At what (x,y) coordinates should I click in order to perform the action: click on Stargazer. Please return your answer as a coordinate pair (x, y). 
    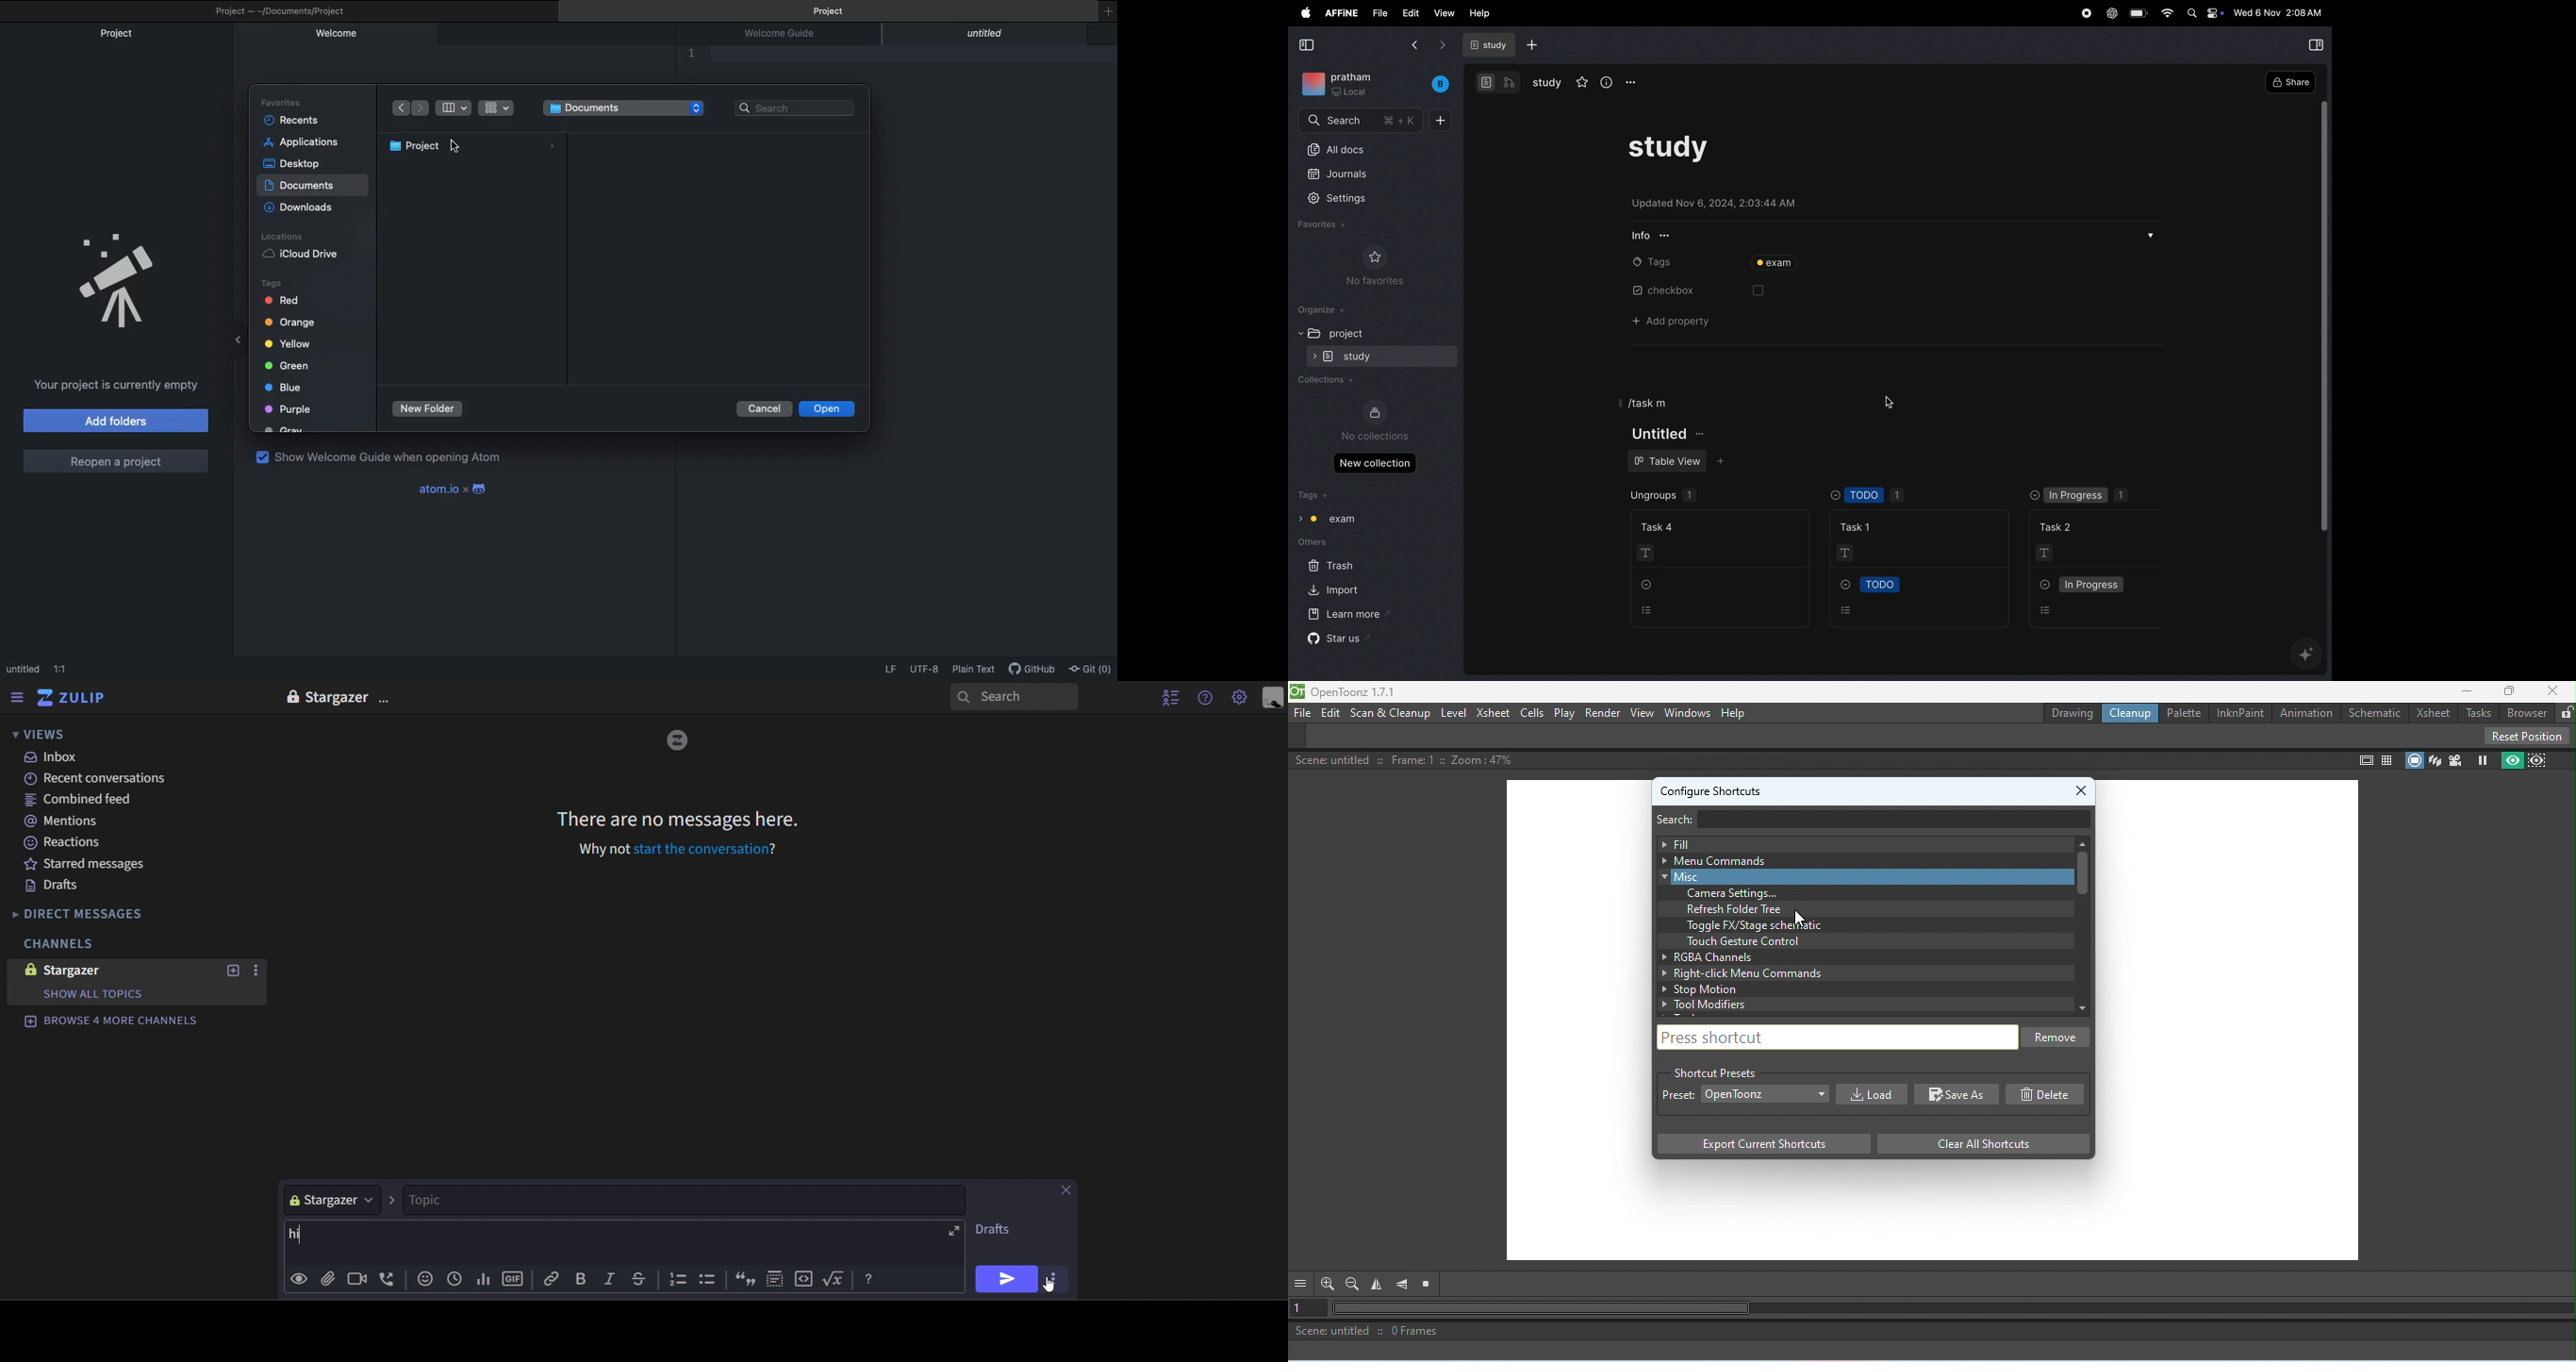
    Looking at the image, I should click on (340, 697).